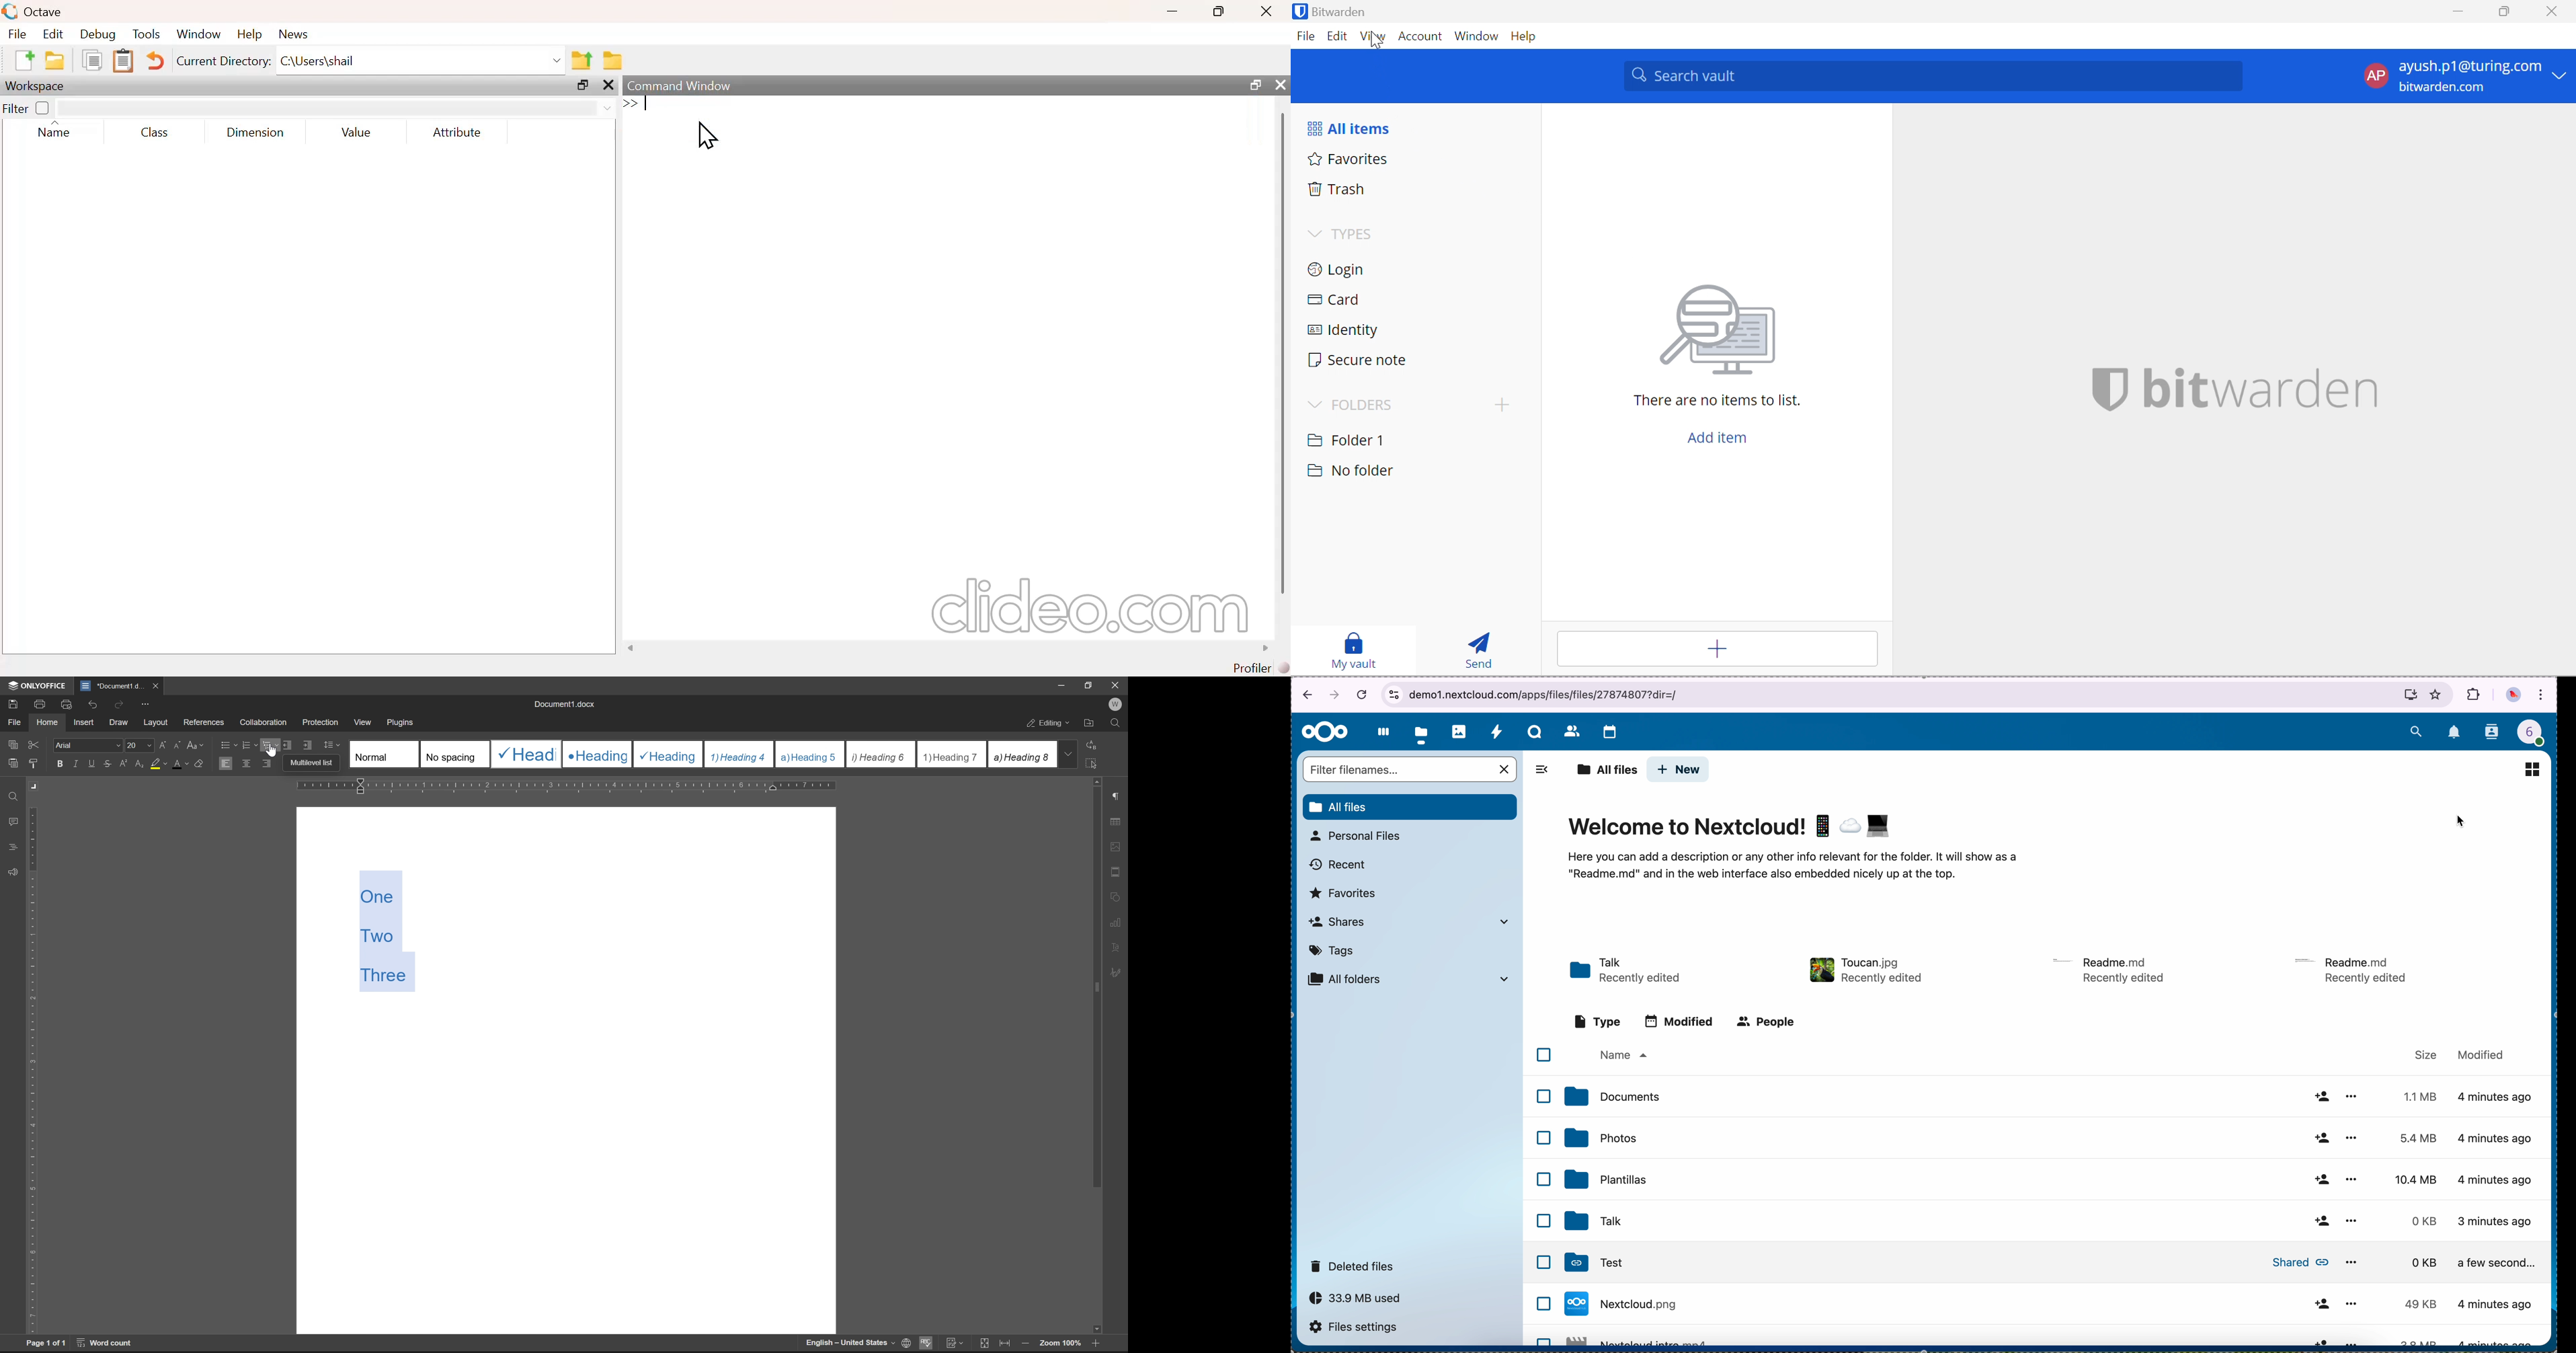  What do you see at coordinates (162, 743) in the screenshot?
I see `increment font case` at bounding box center [162, 743].